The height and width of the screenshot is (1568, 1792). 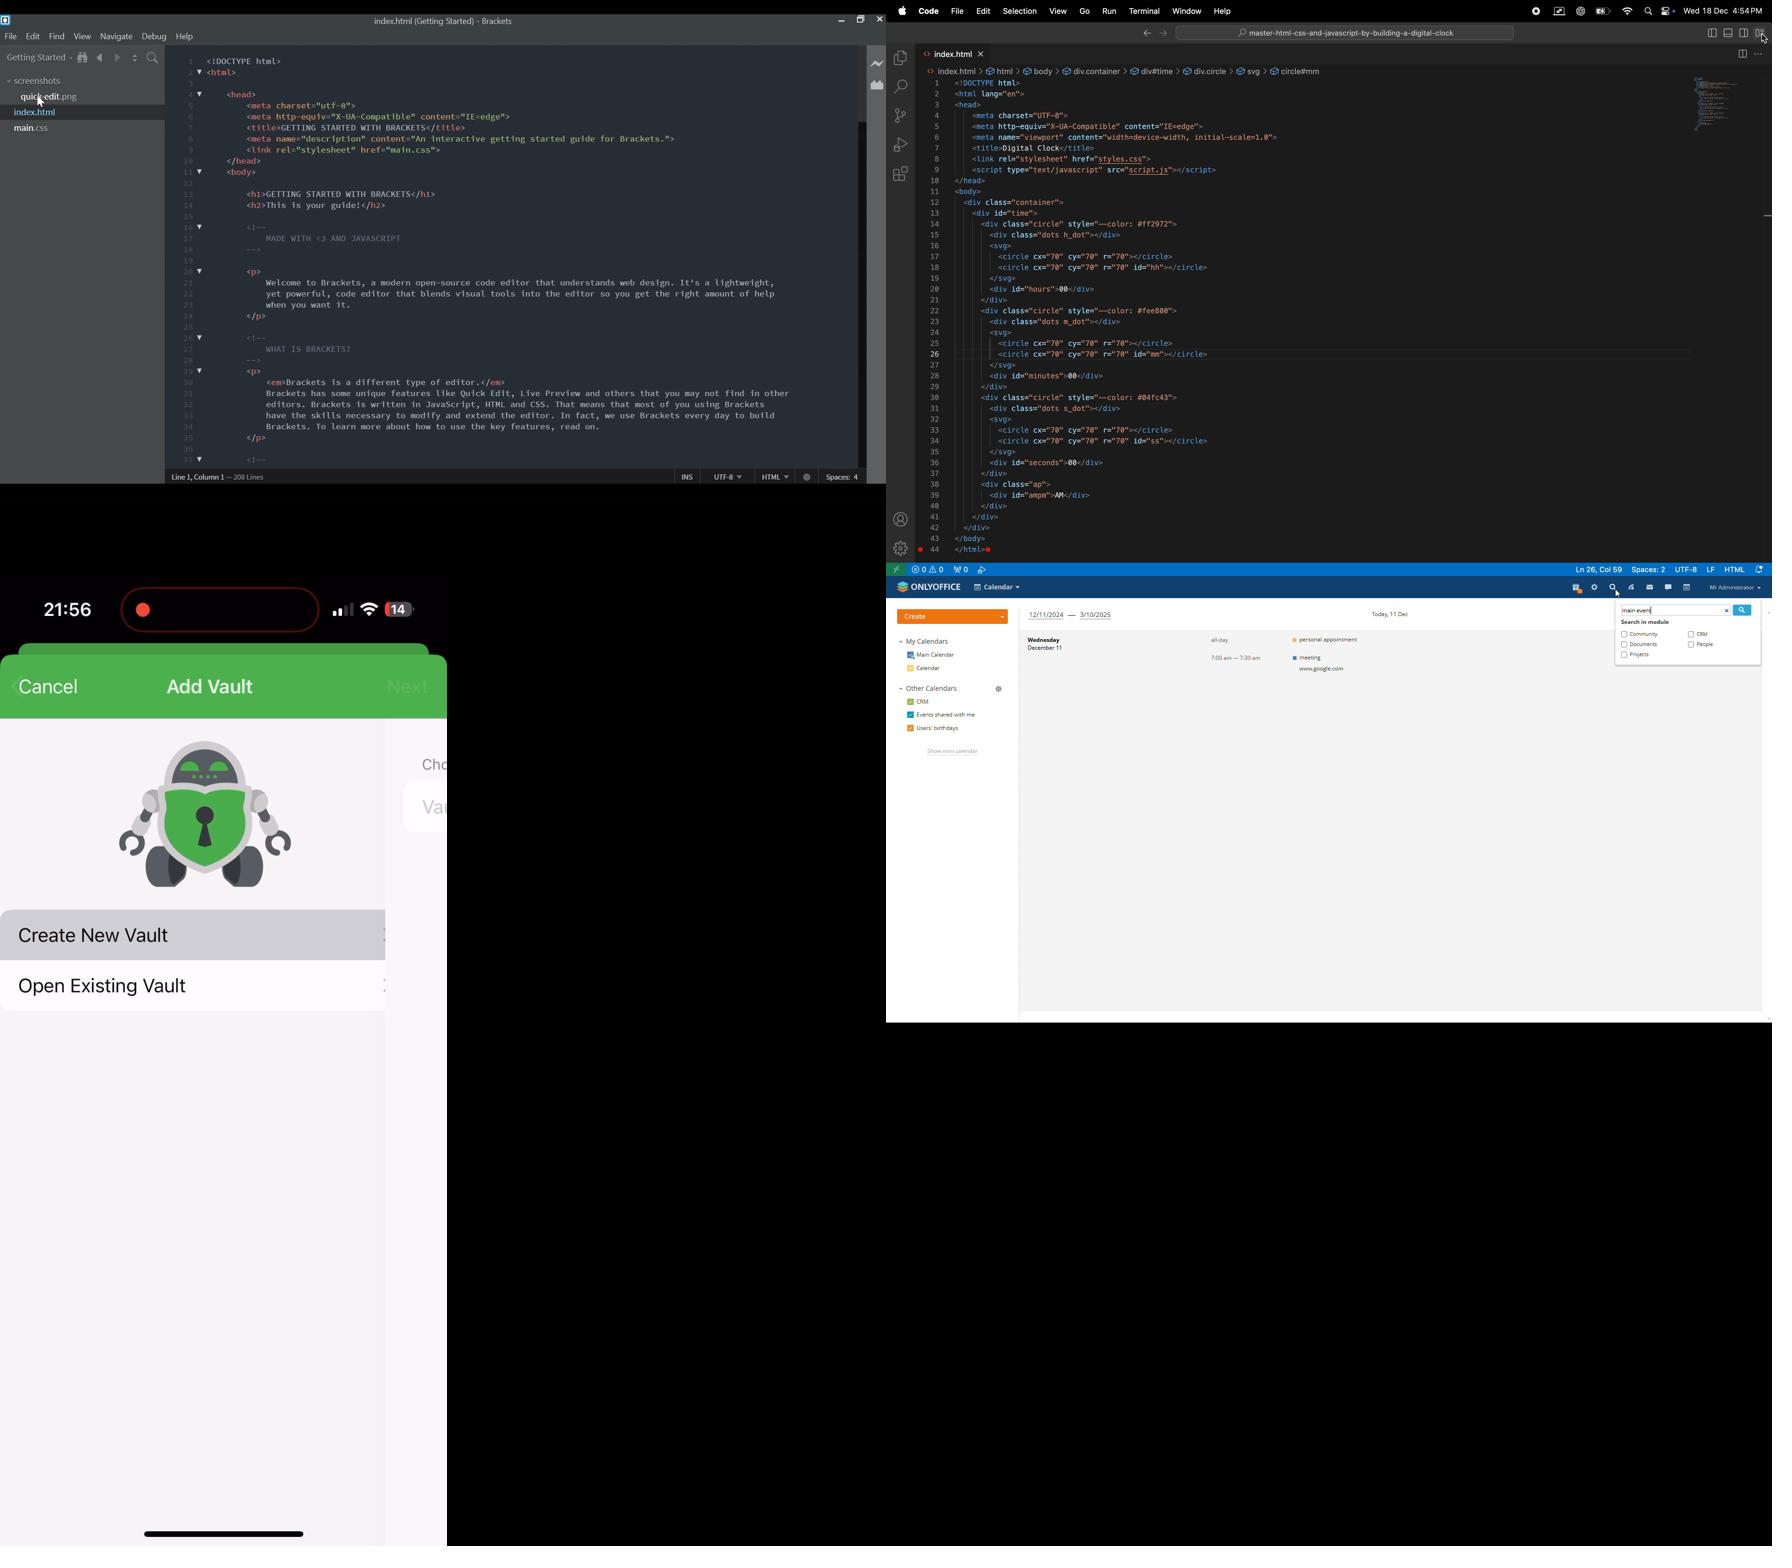 What do you see at coordinates (728, 478) in the screenshot?
I see `File Encoding` at bounding box center [728, 478].